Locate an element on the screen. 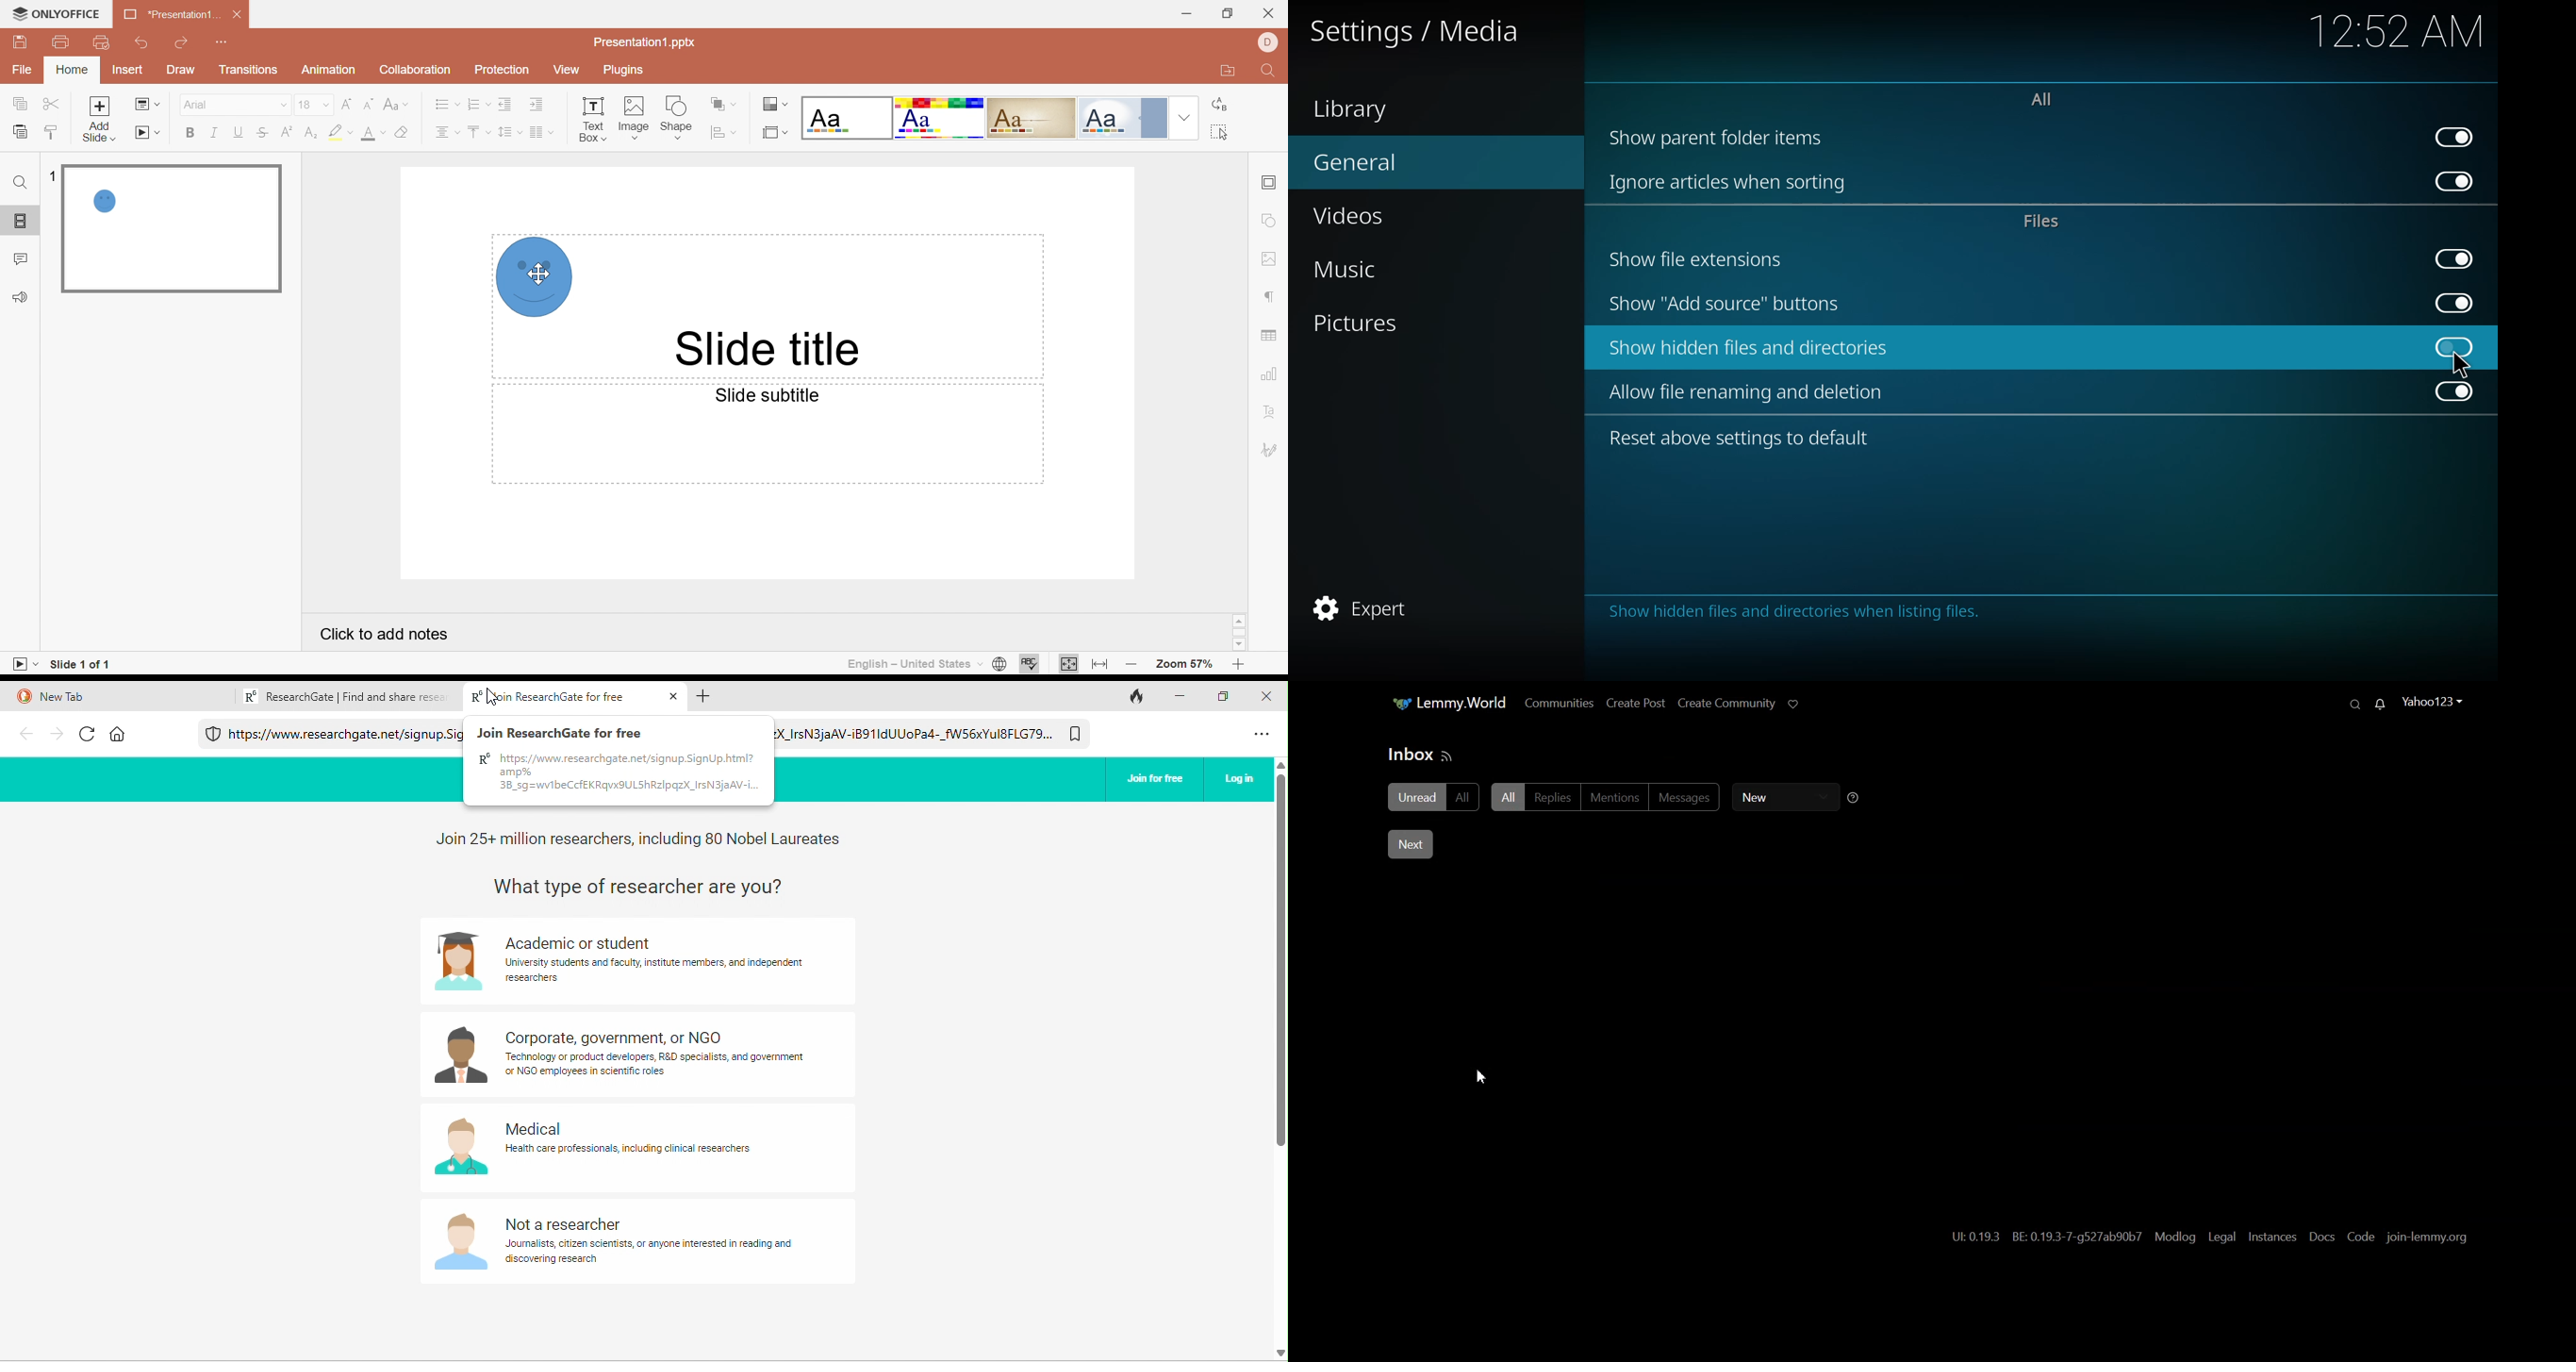 The image size is (2576, 1372). Bookmark is located at coordinates (1075, 735).